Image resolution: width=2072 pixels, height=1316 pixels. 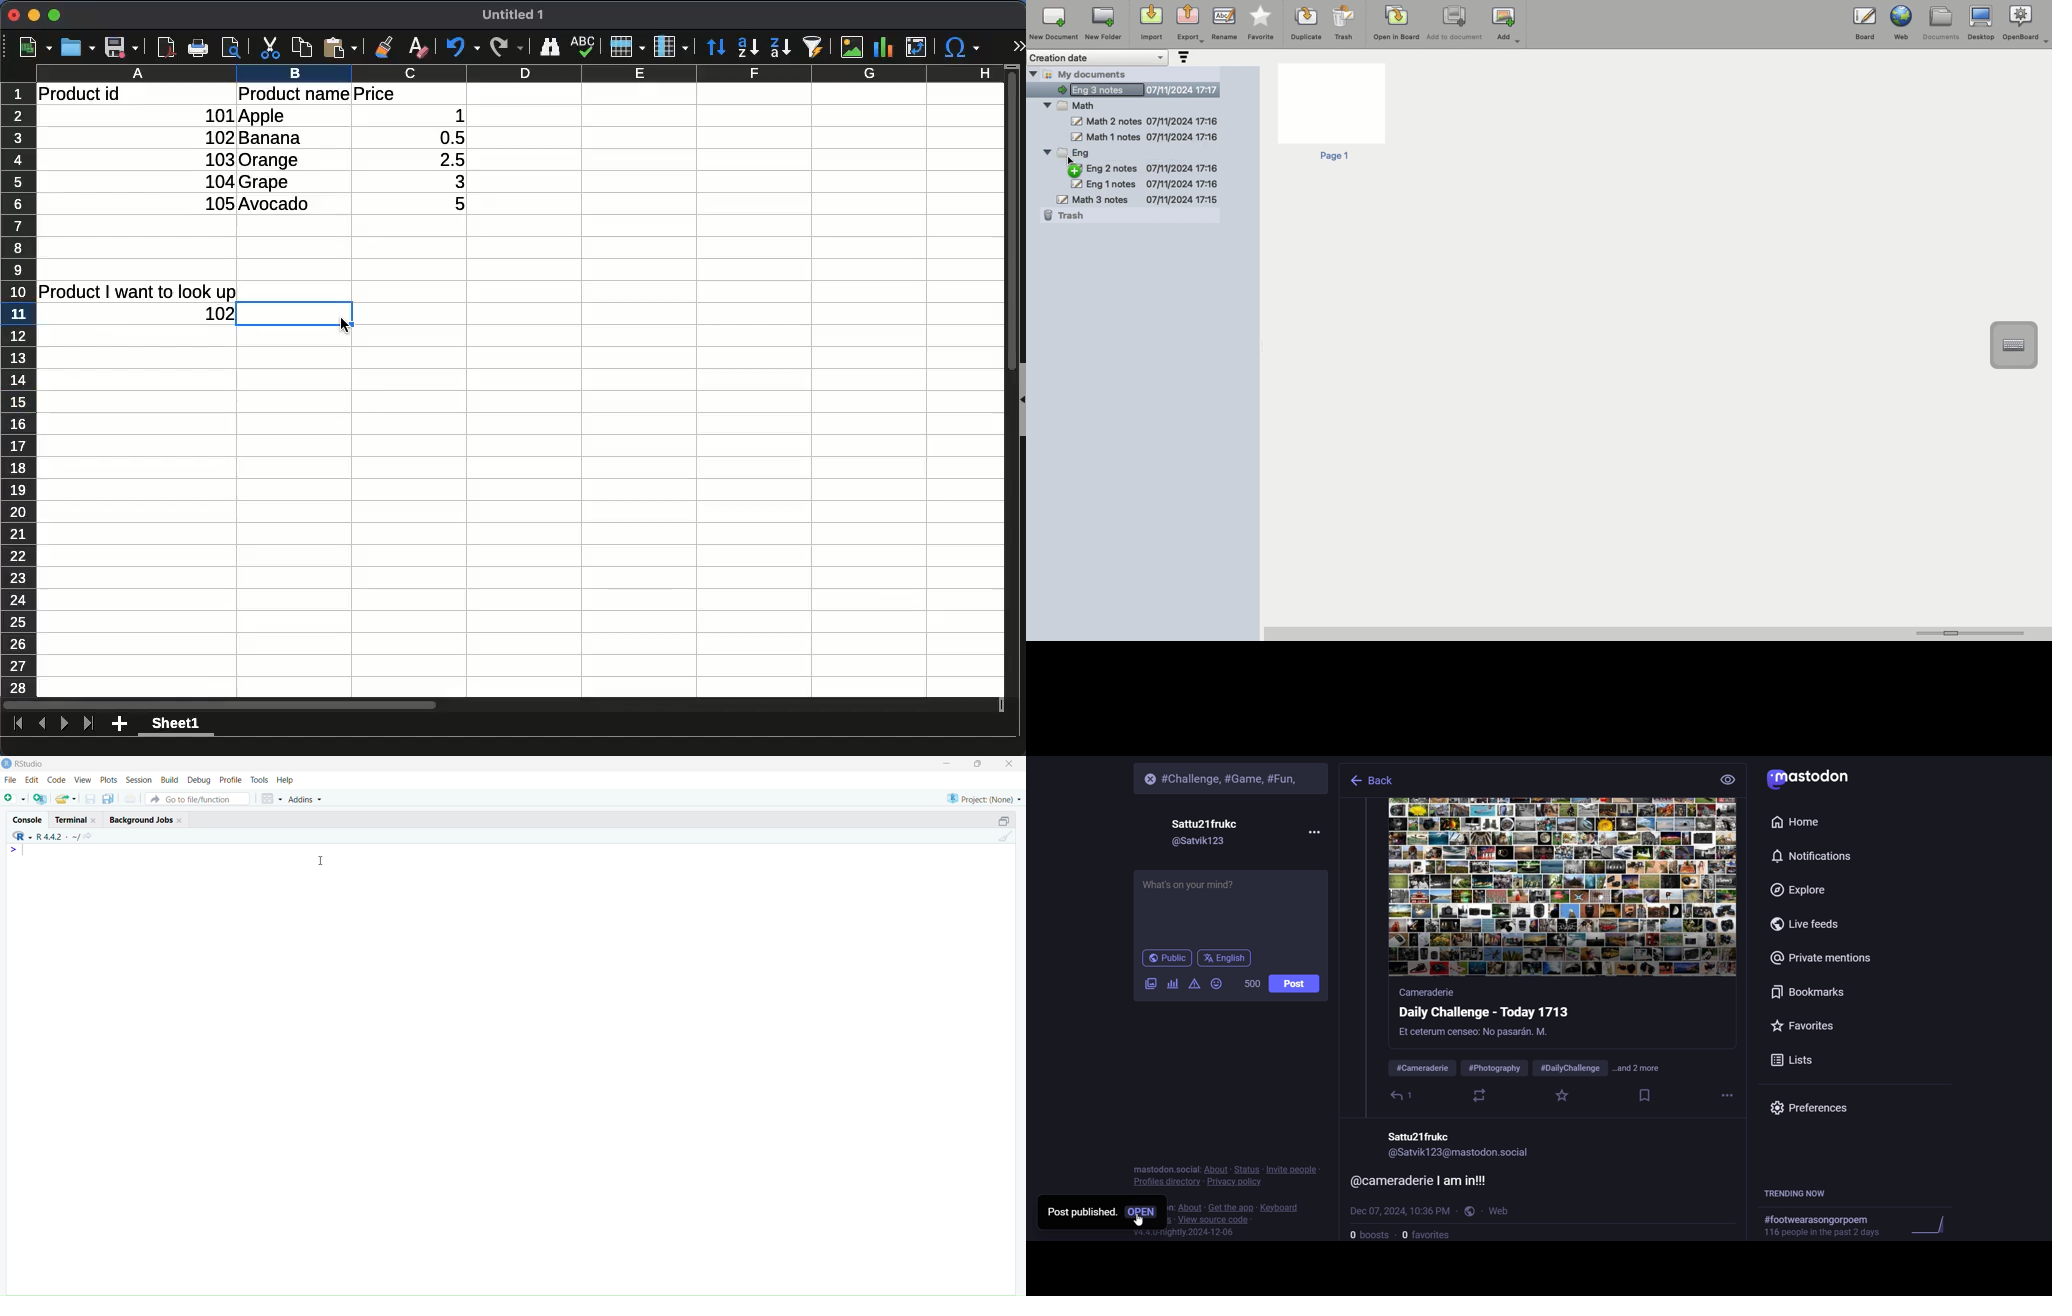 I want to click on apple, so click(x=263, y=116).